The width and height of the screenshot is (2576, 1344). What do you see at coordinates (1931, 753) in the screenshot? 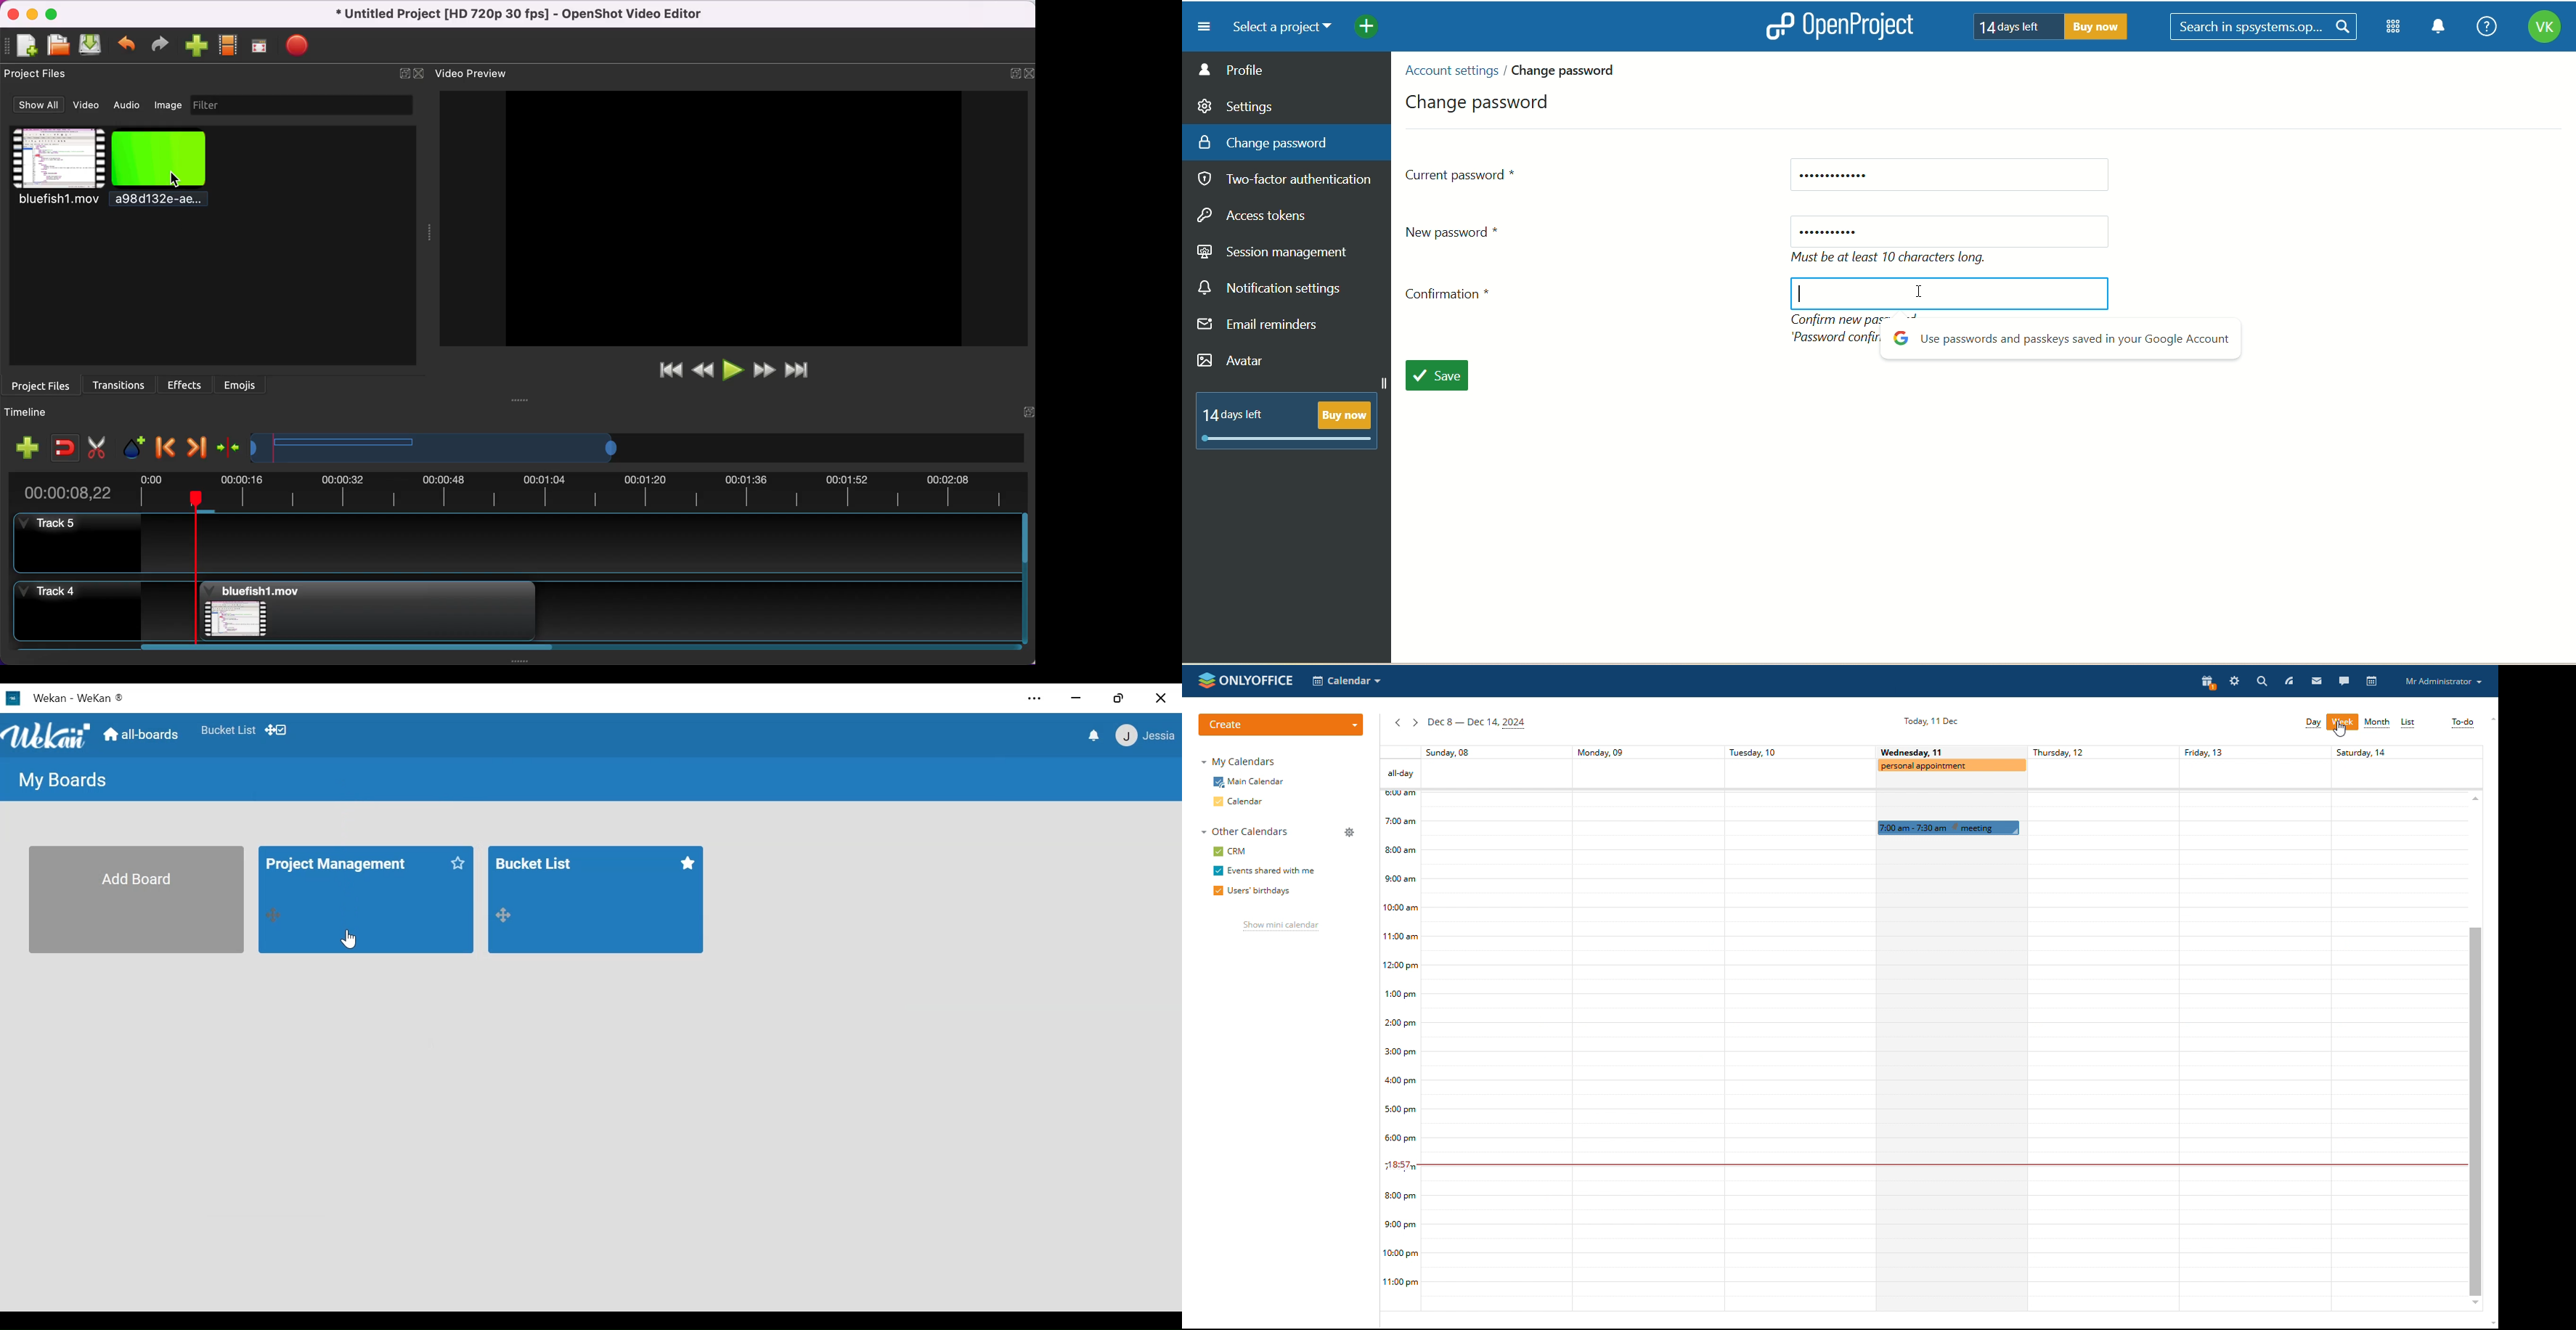
I see `days` at bounding box center [1931, 753].